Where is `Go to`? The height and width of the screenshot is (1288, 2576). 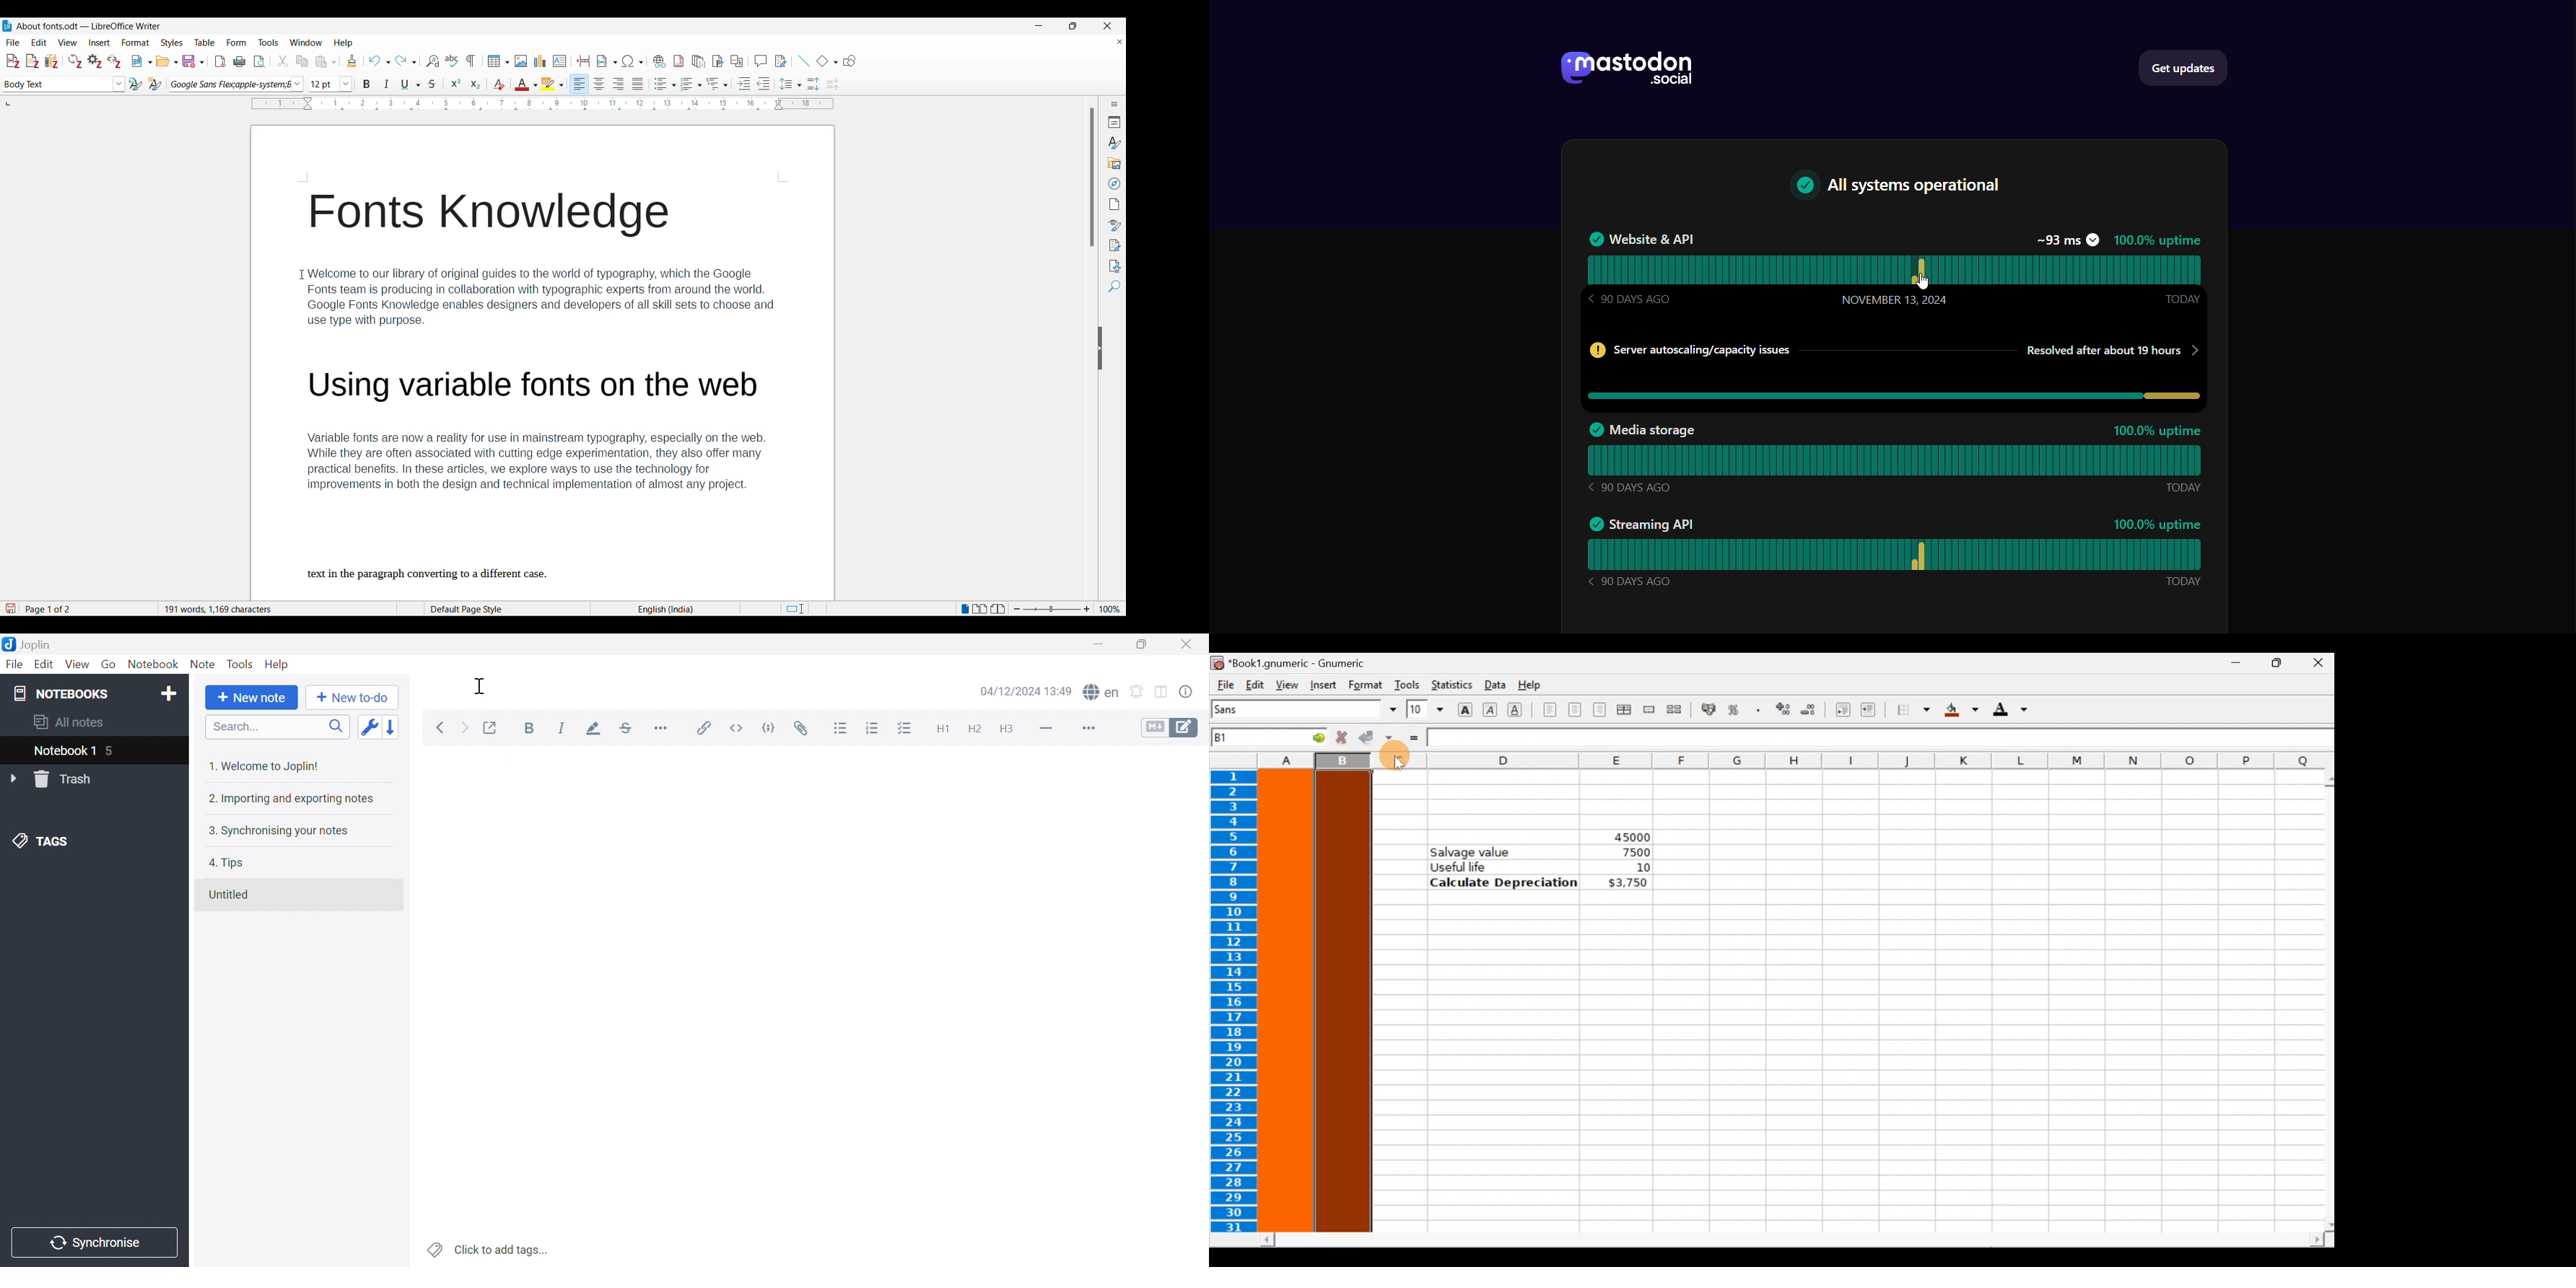
Go to is located at coordinates (1310, 737).